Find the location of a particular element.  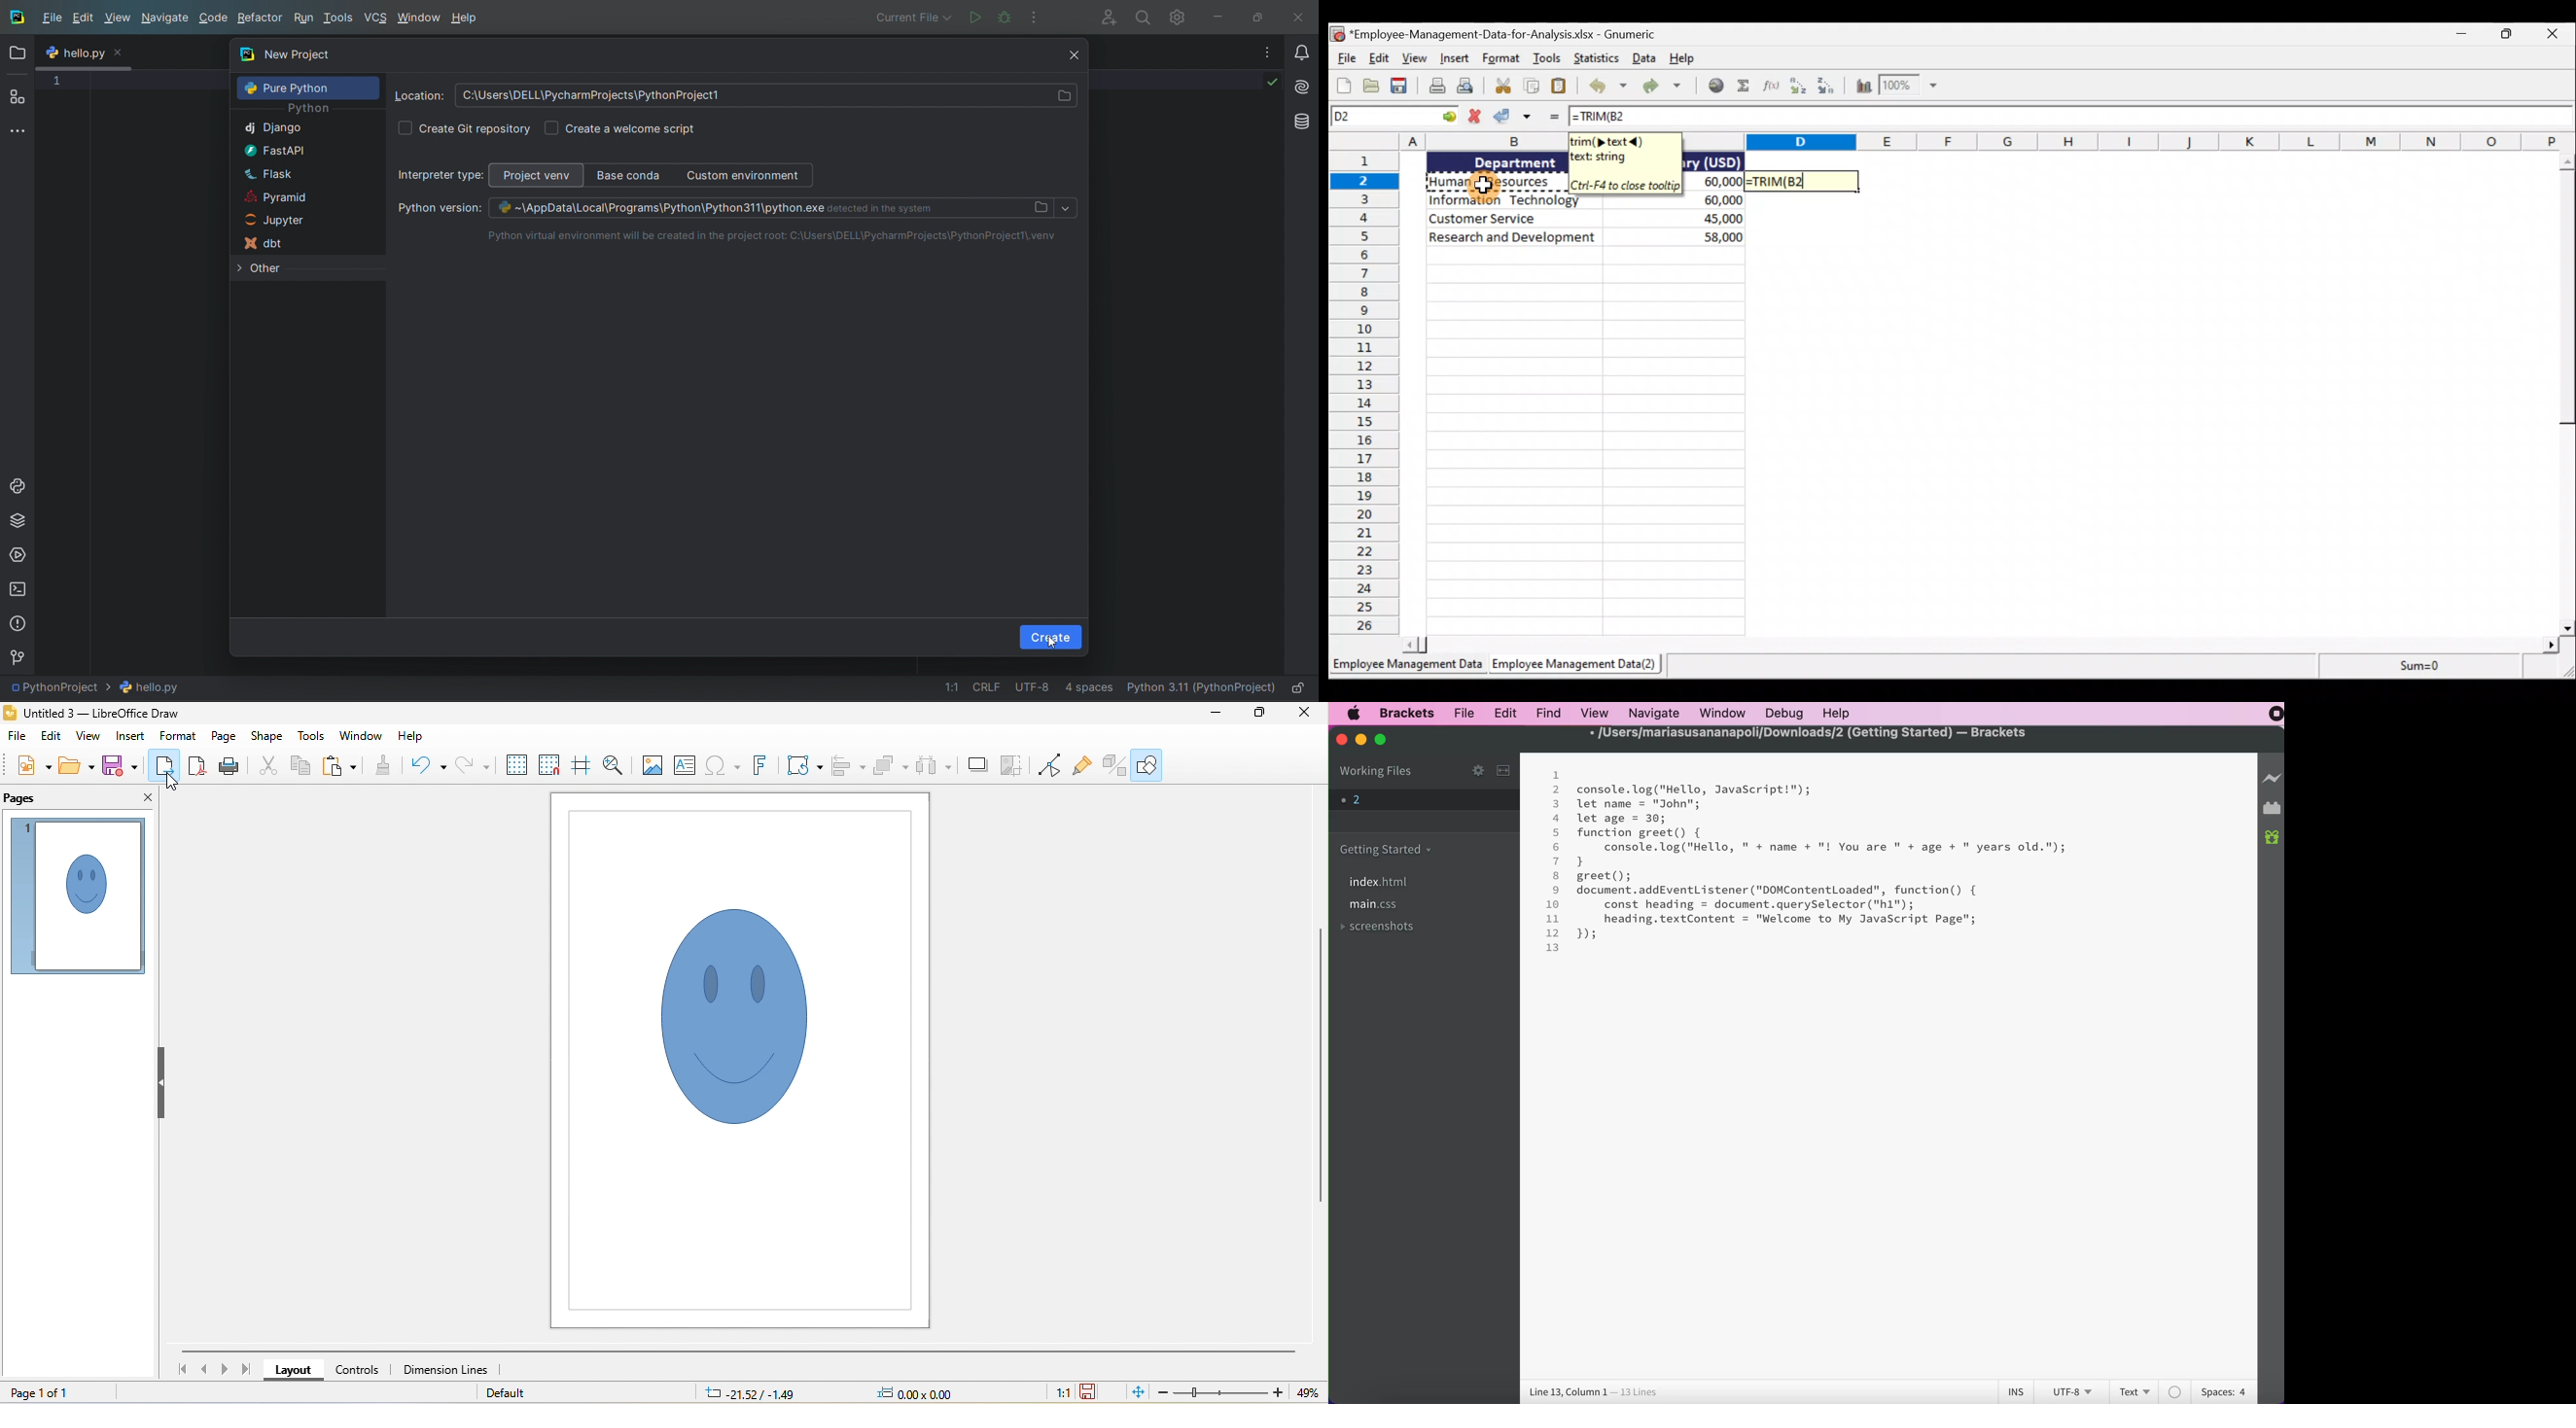

Cell name is located at coordinates (1395, 116).